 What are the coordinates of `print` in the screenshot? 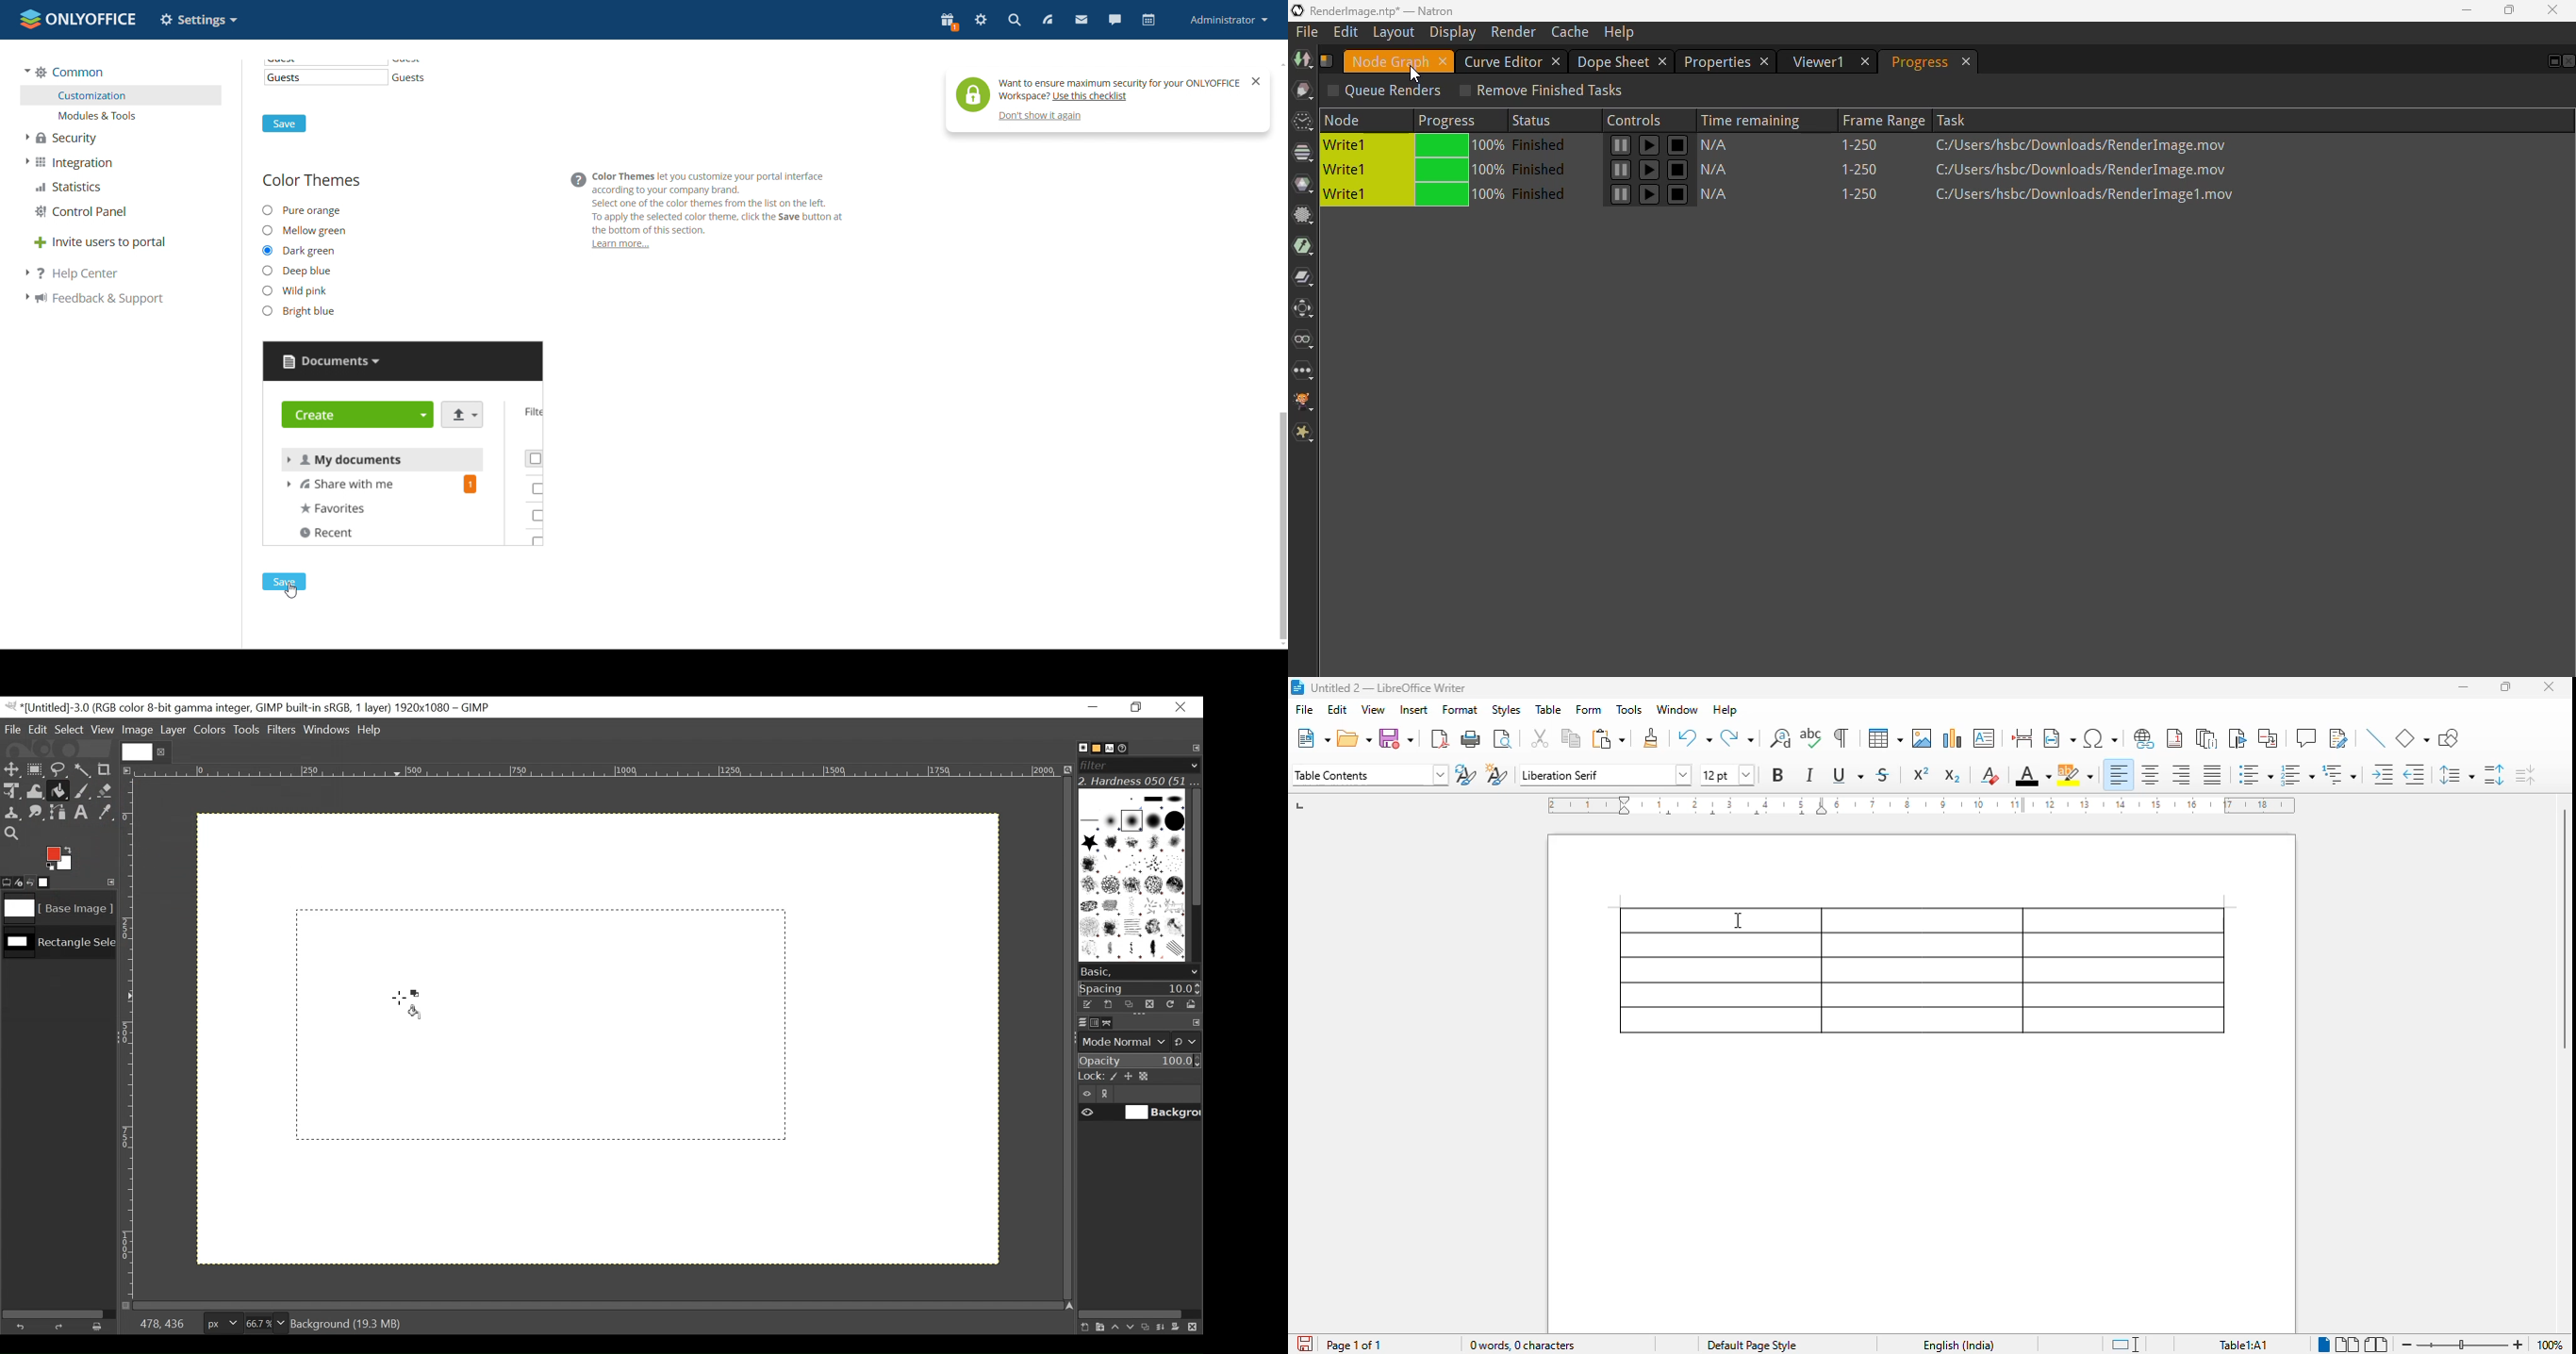 It's located at (1470, 739).